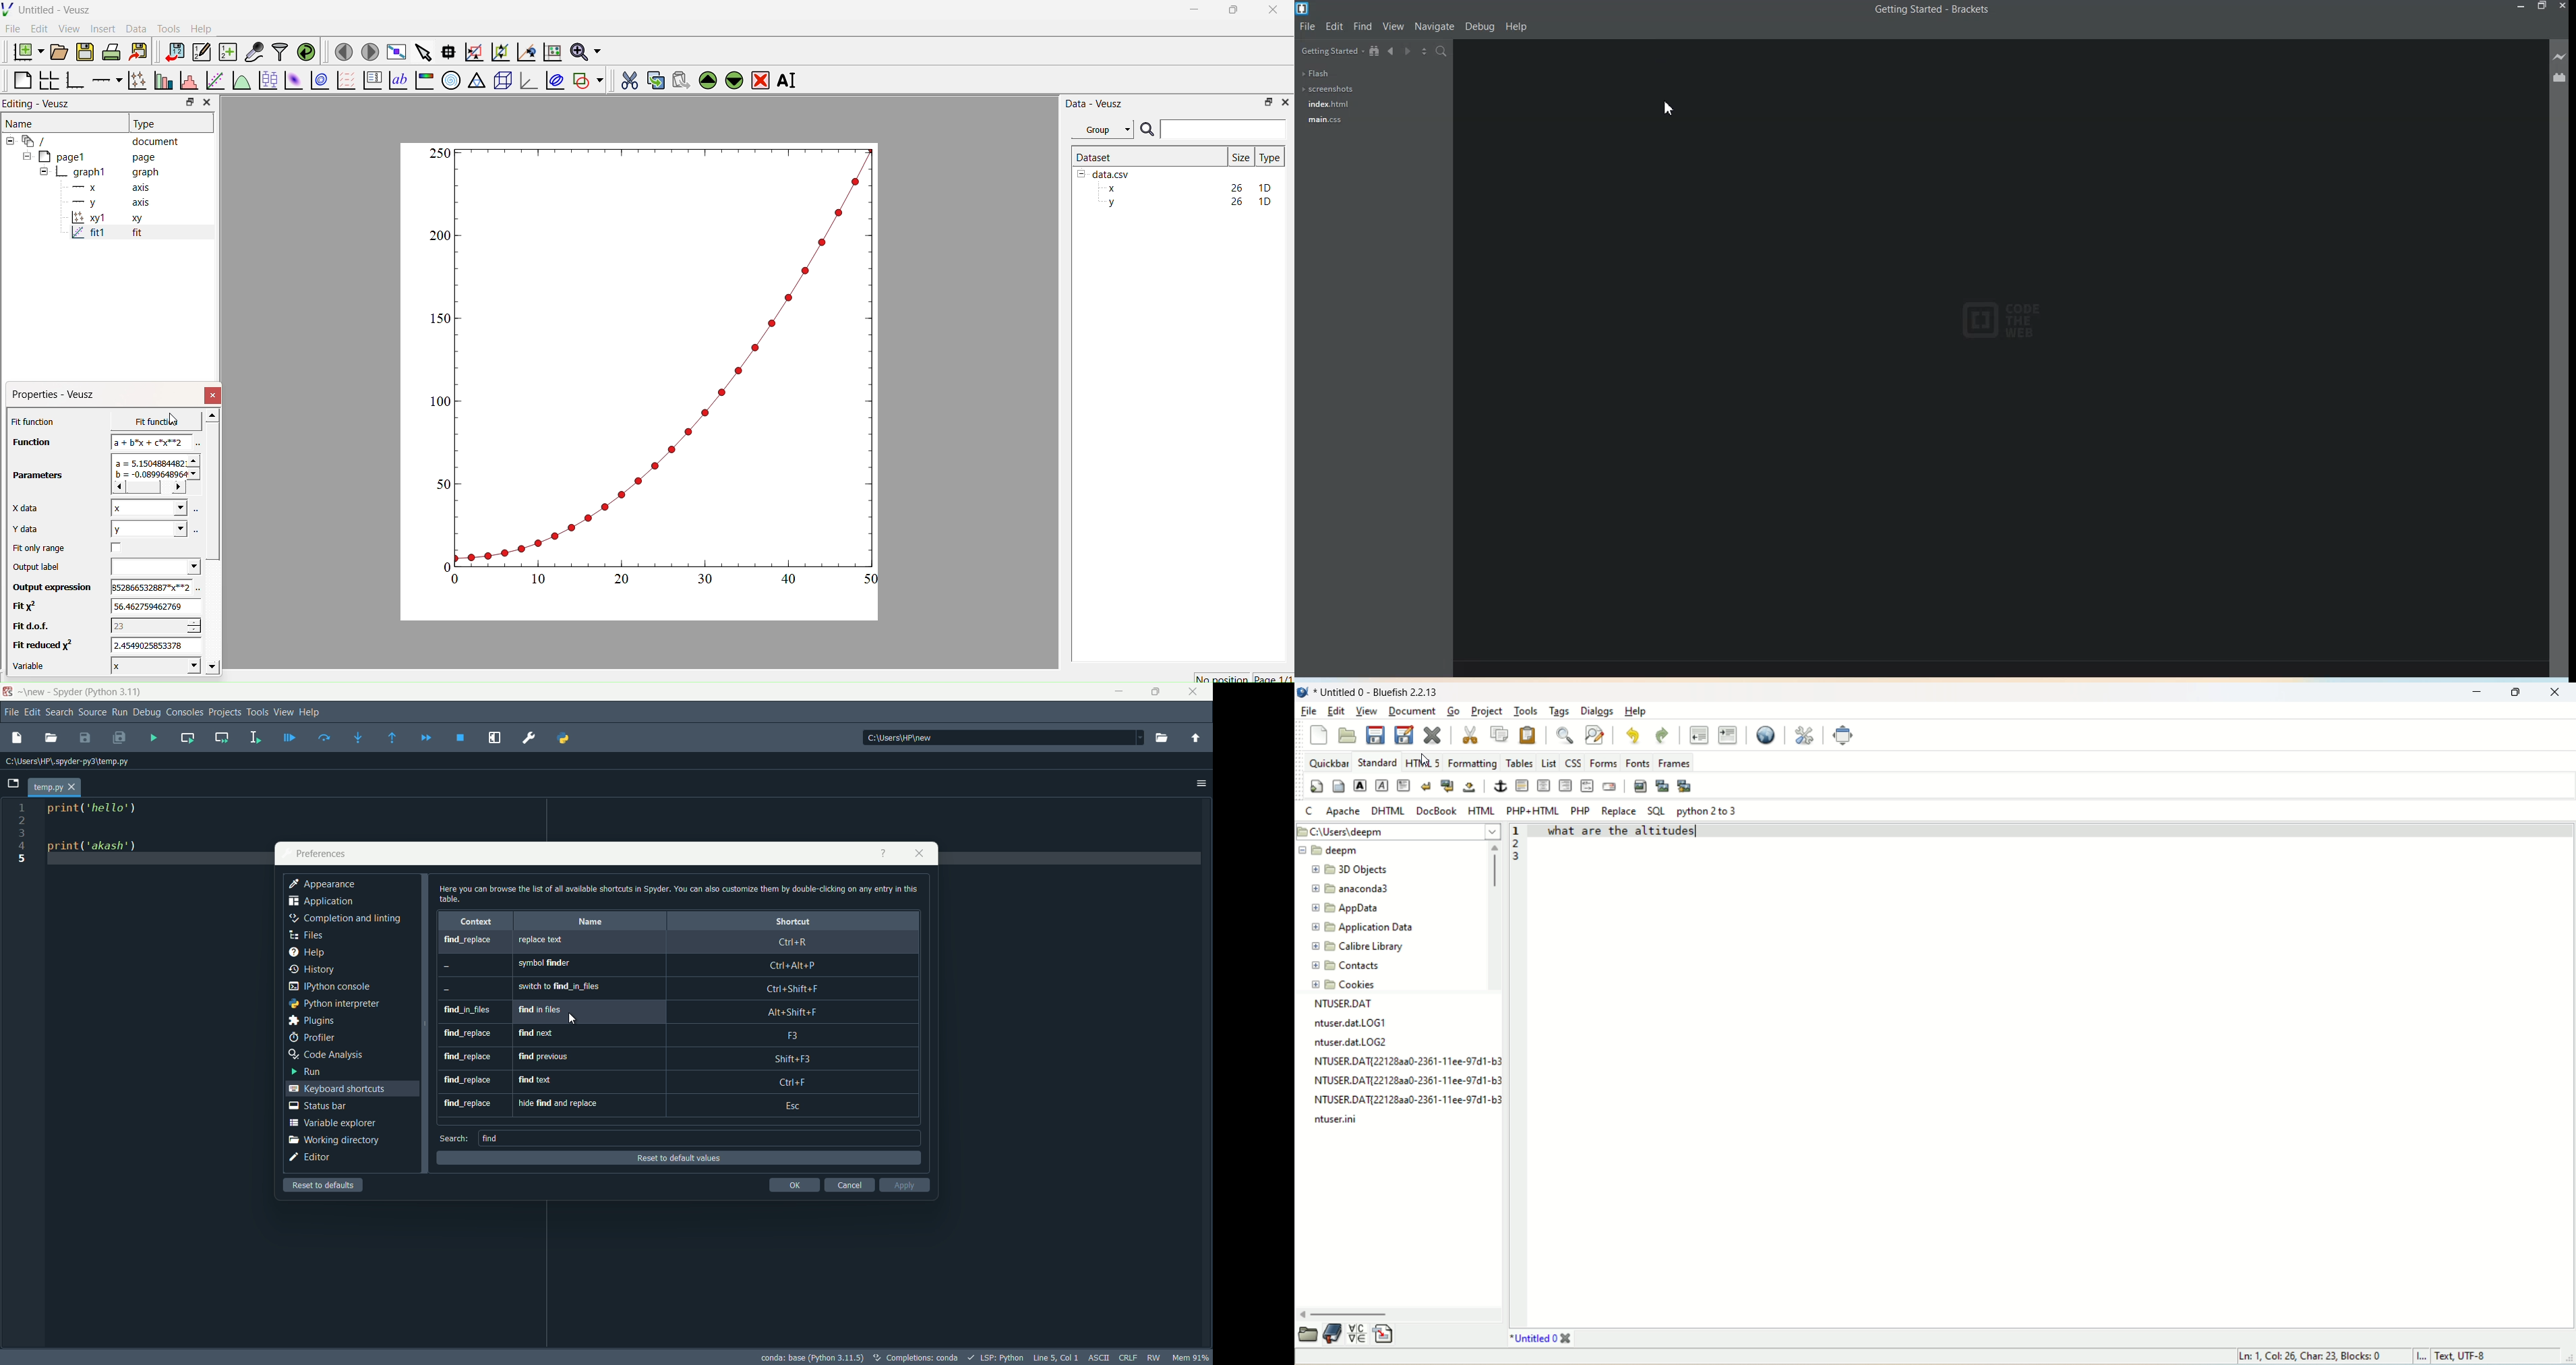  What do you see at coordinates (1674, 762) in the screenshot?
I see `frames` at bounding box center [1674, 762].